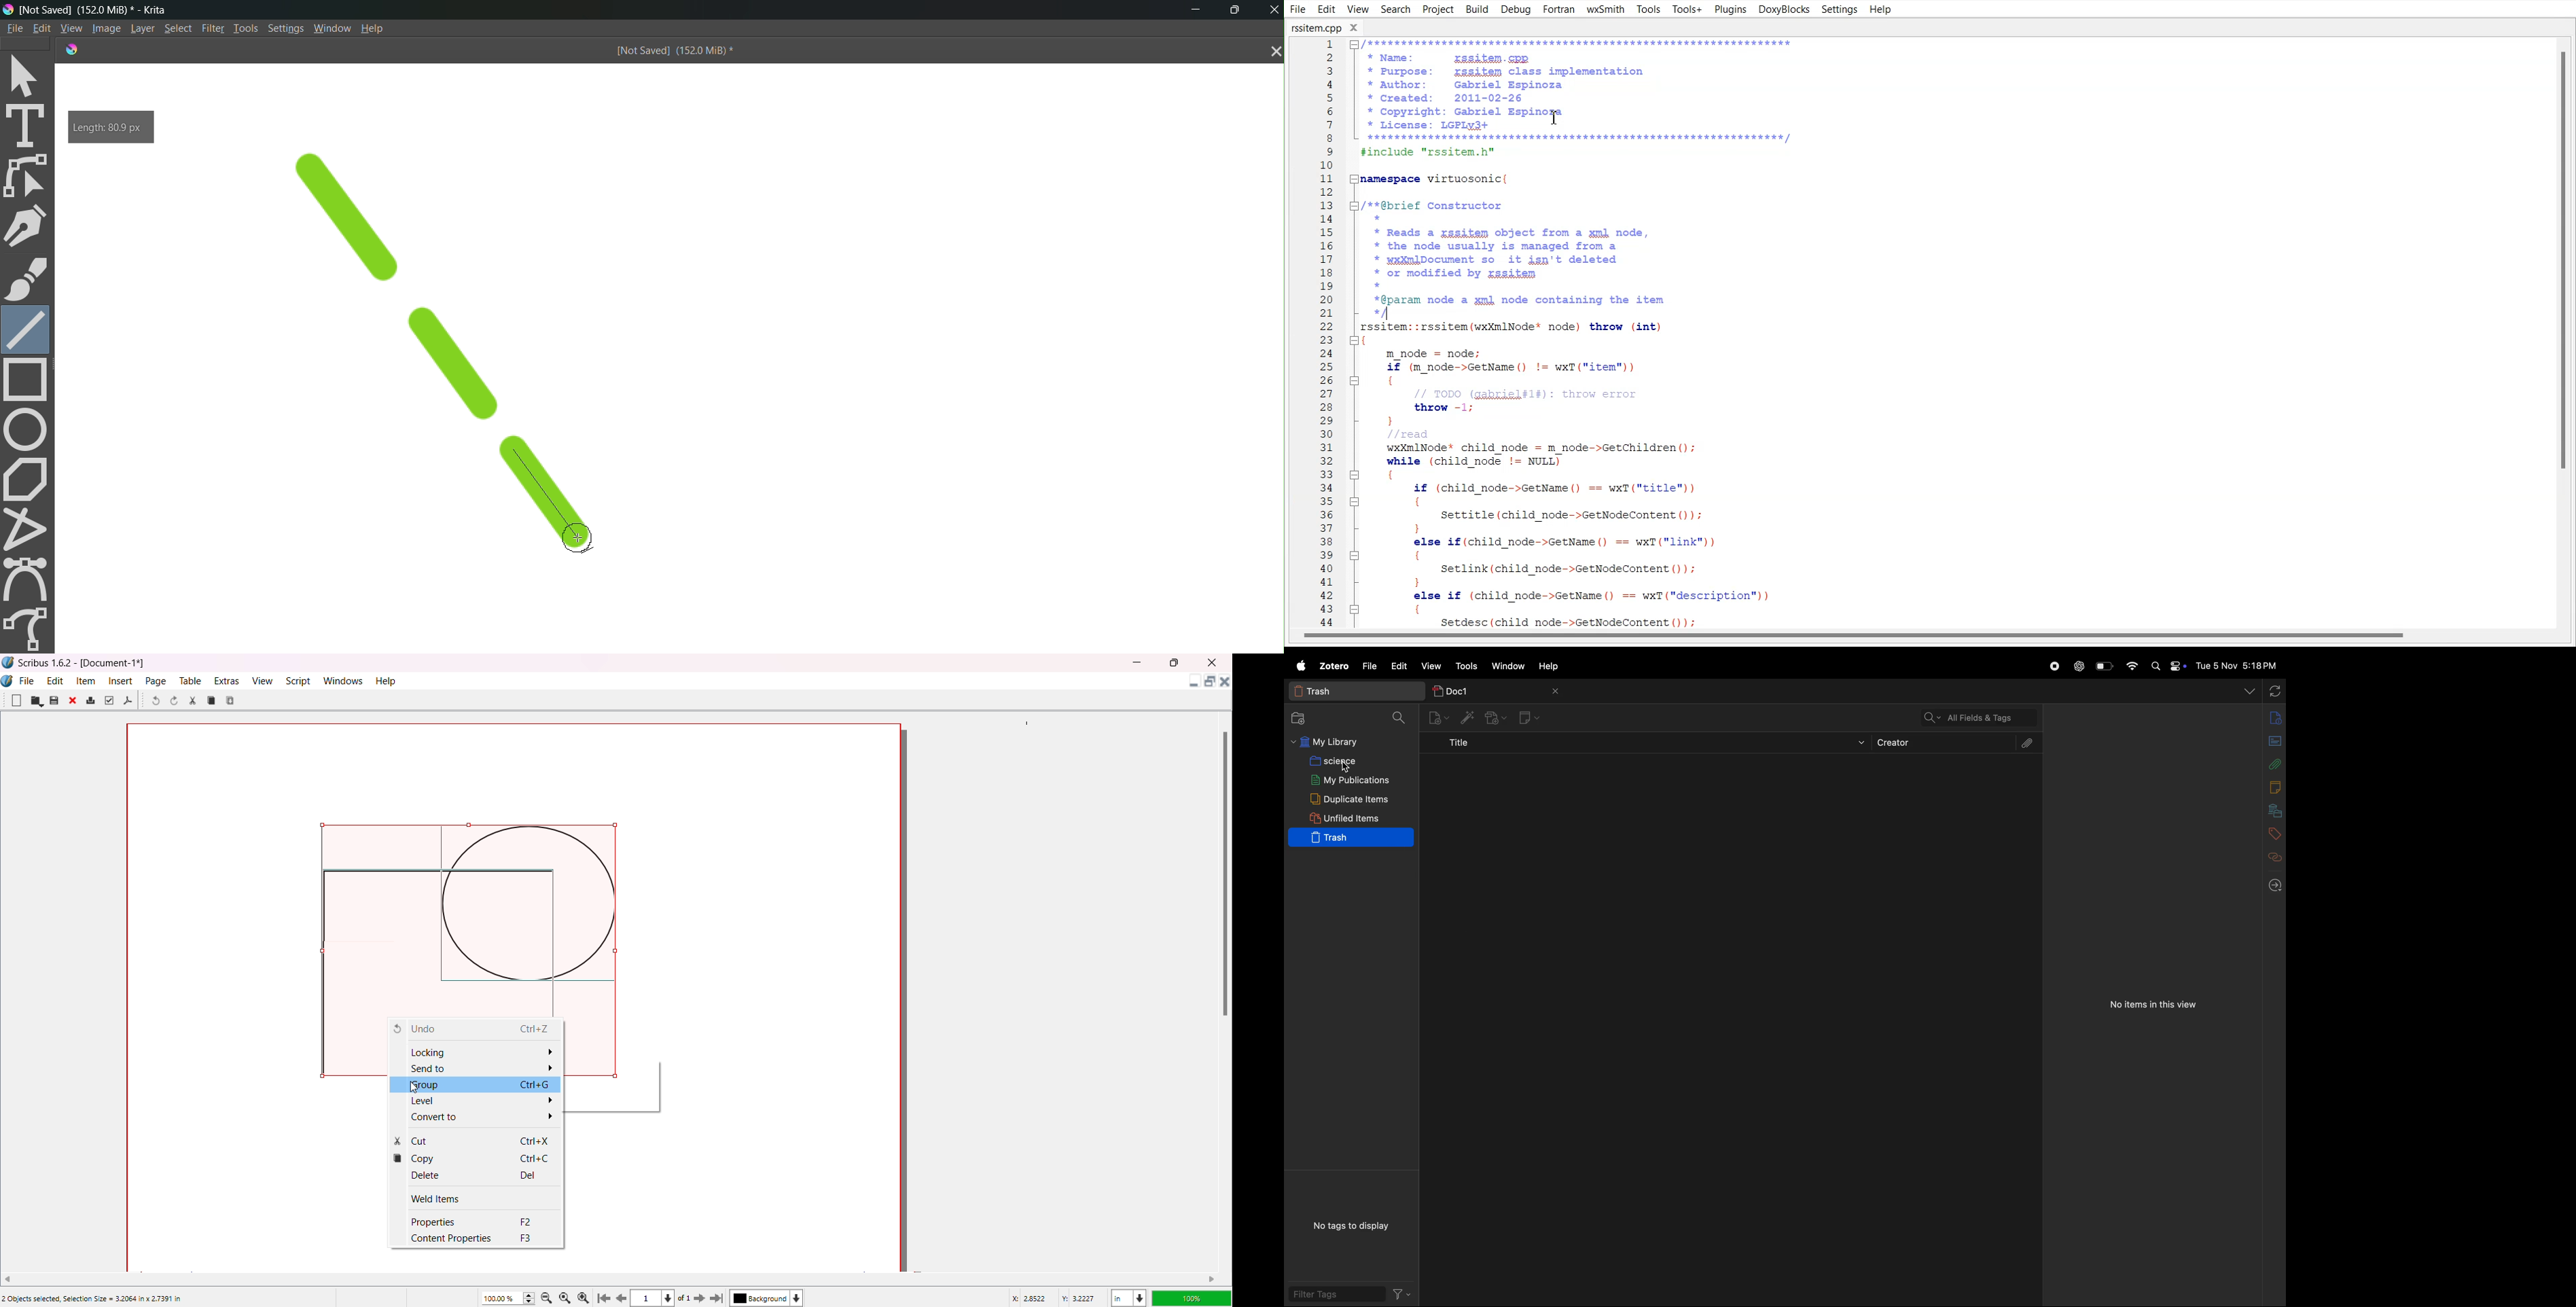 Image resolution: width=2576 pixels, height=1316 pixels. I want to click on Cut, so click(193, 700).